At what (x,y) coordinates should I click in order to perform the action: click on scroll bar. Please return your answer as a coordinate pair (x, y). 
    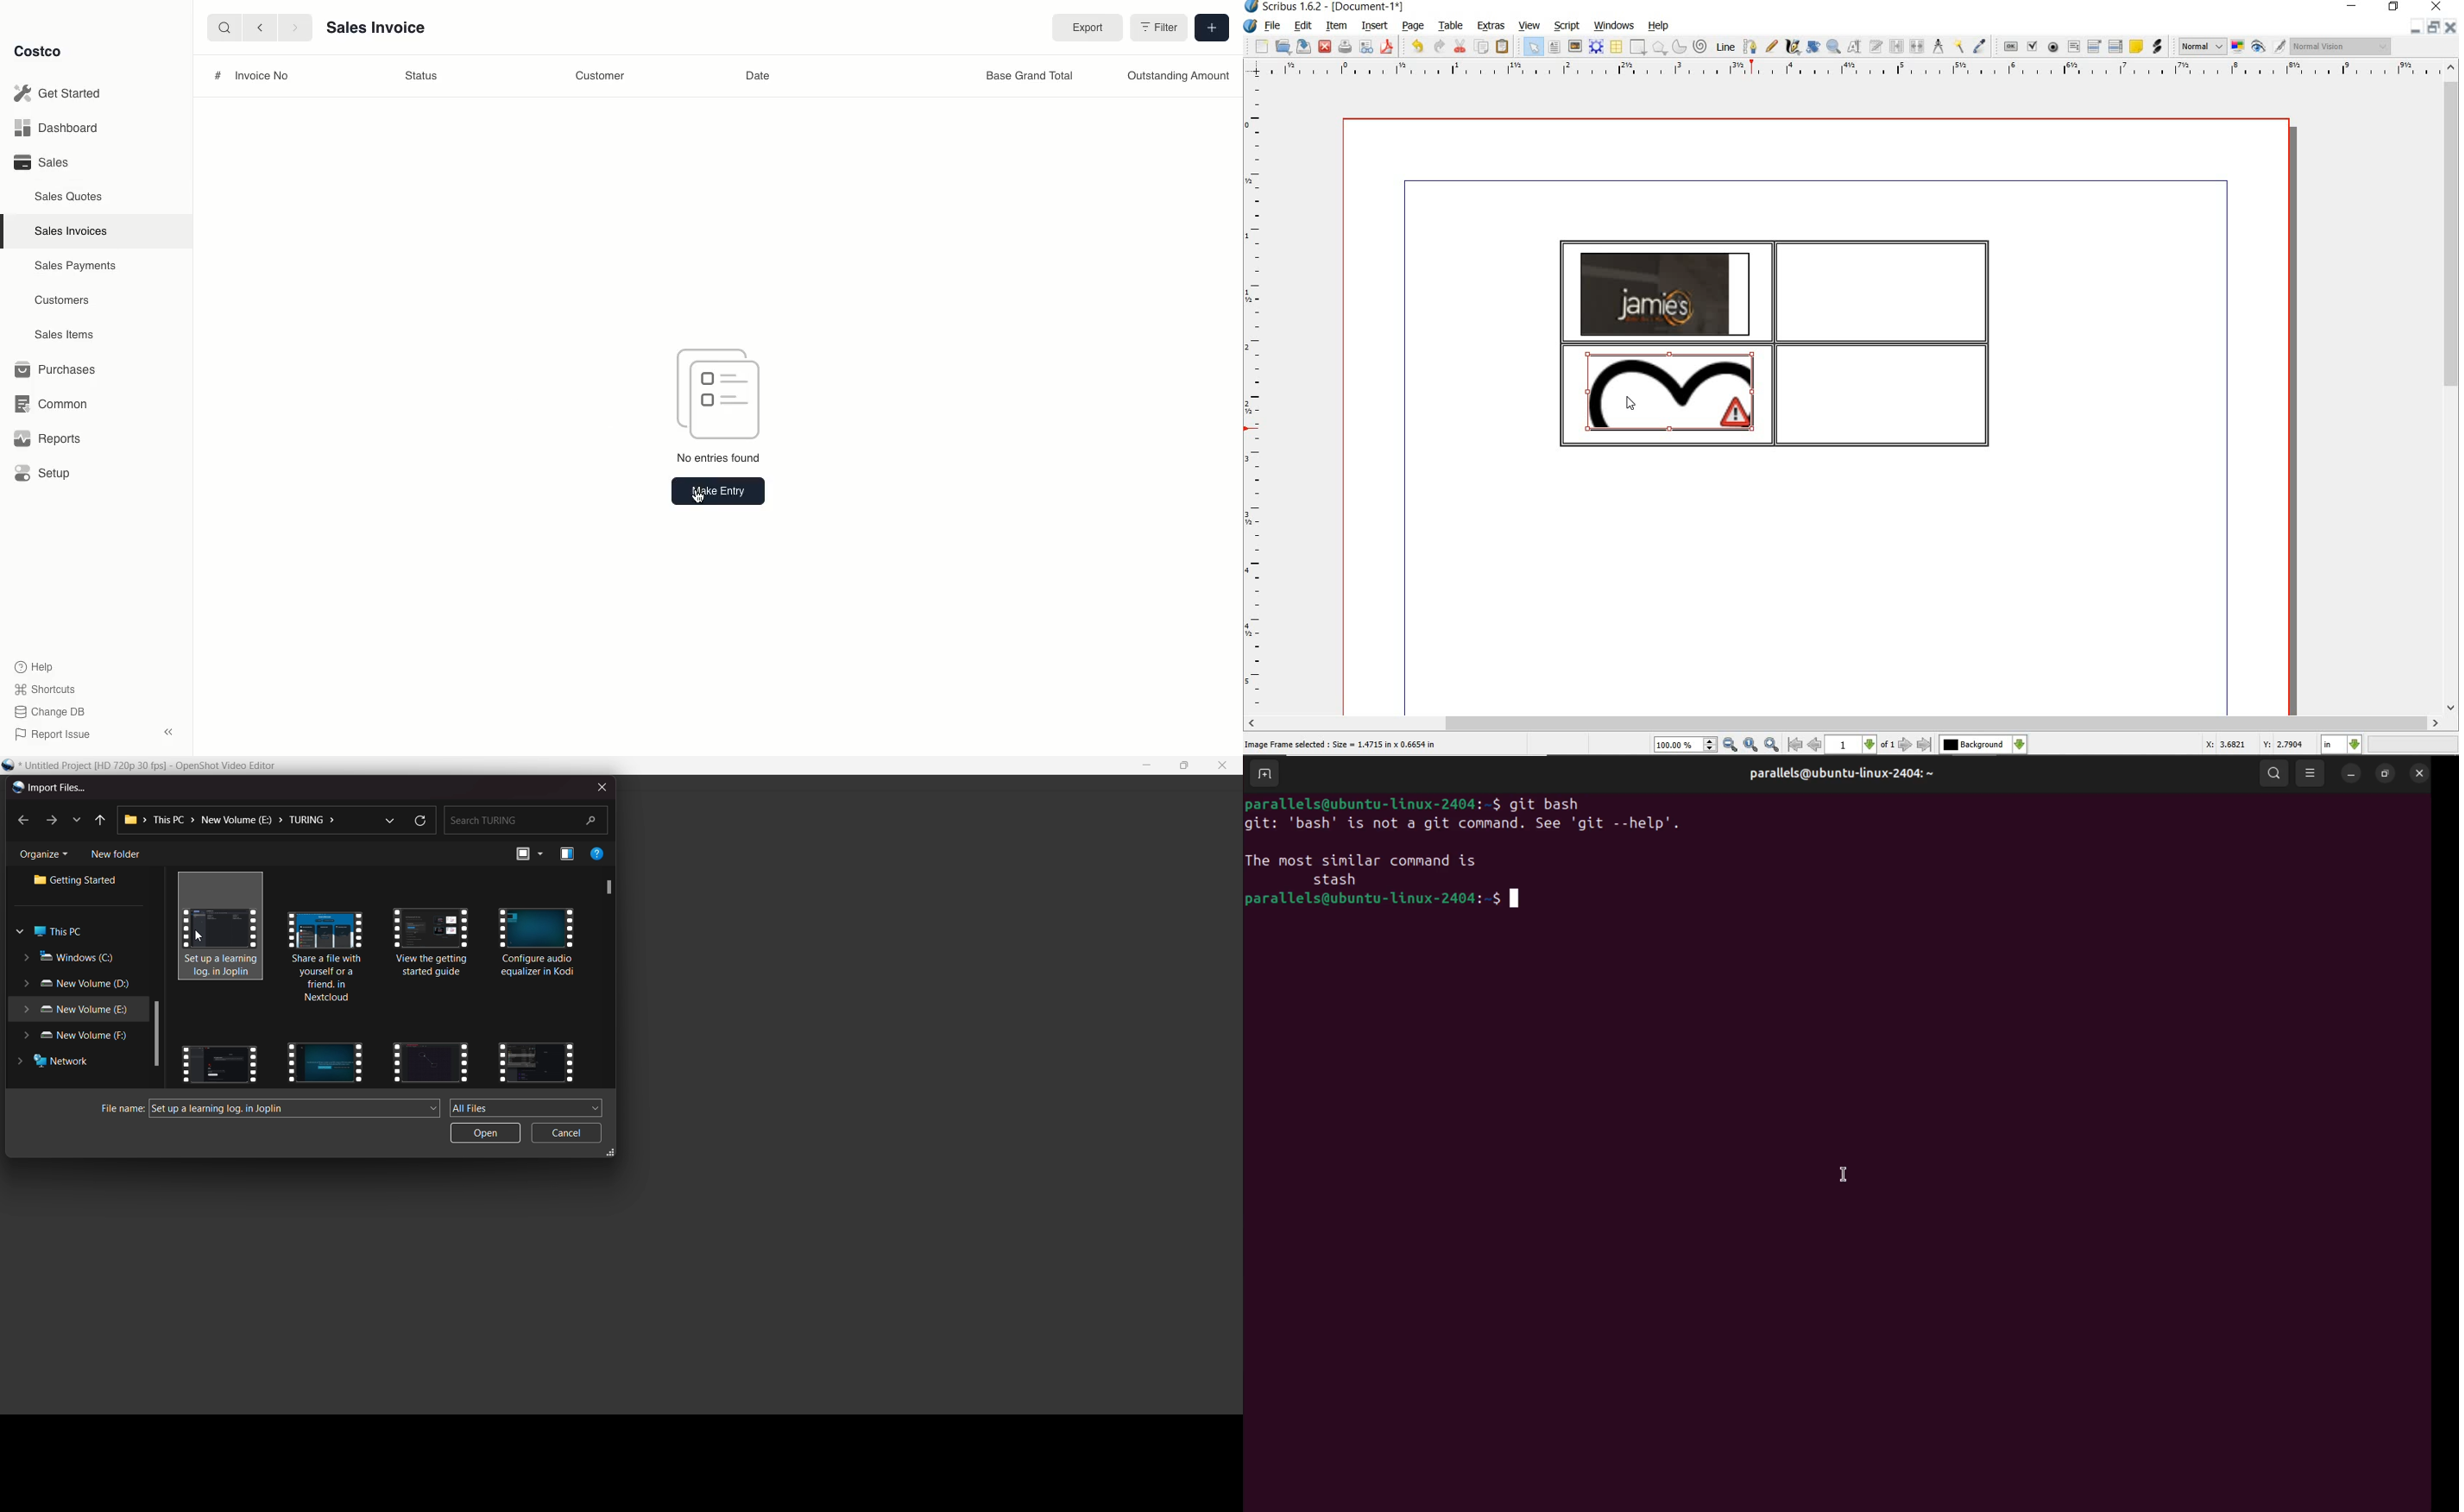
    Looking at the image, I should click on (605, 887).